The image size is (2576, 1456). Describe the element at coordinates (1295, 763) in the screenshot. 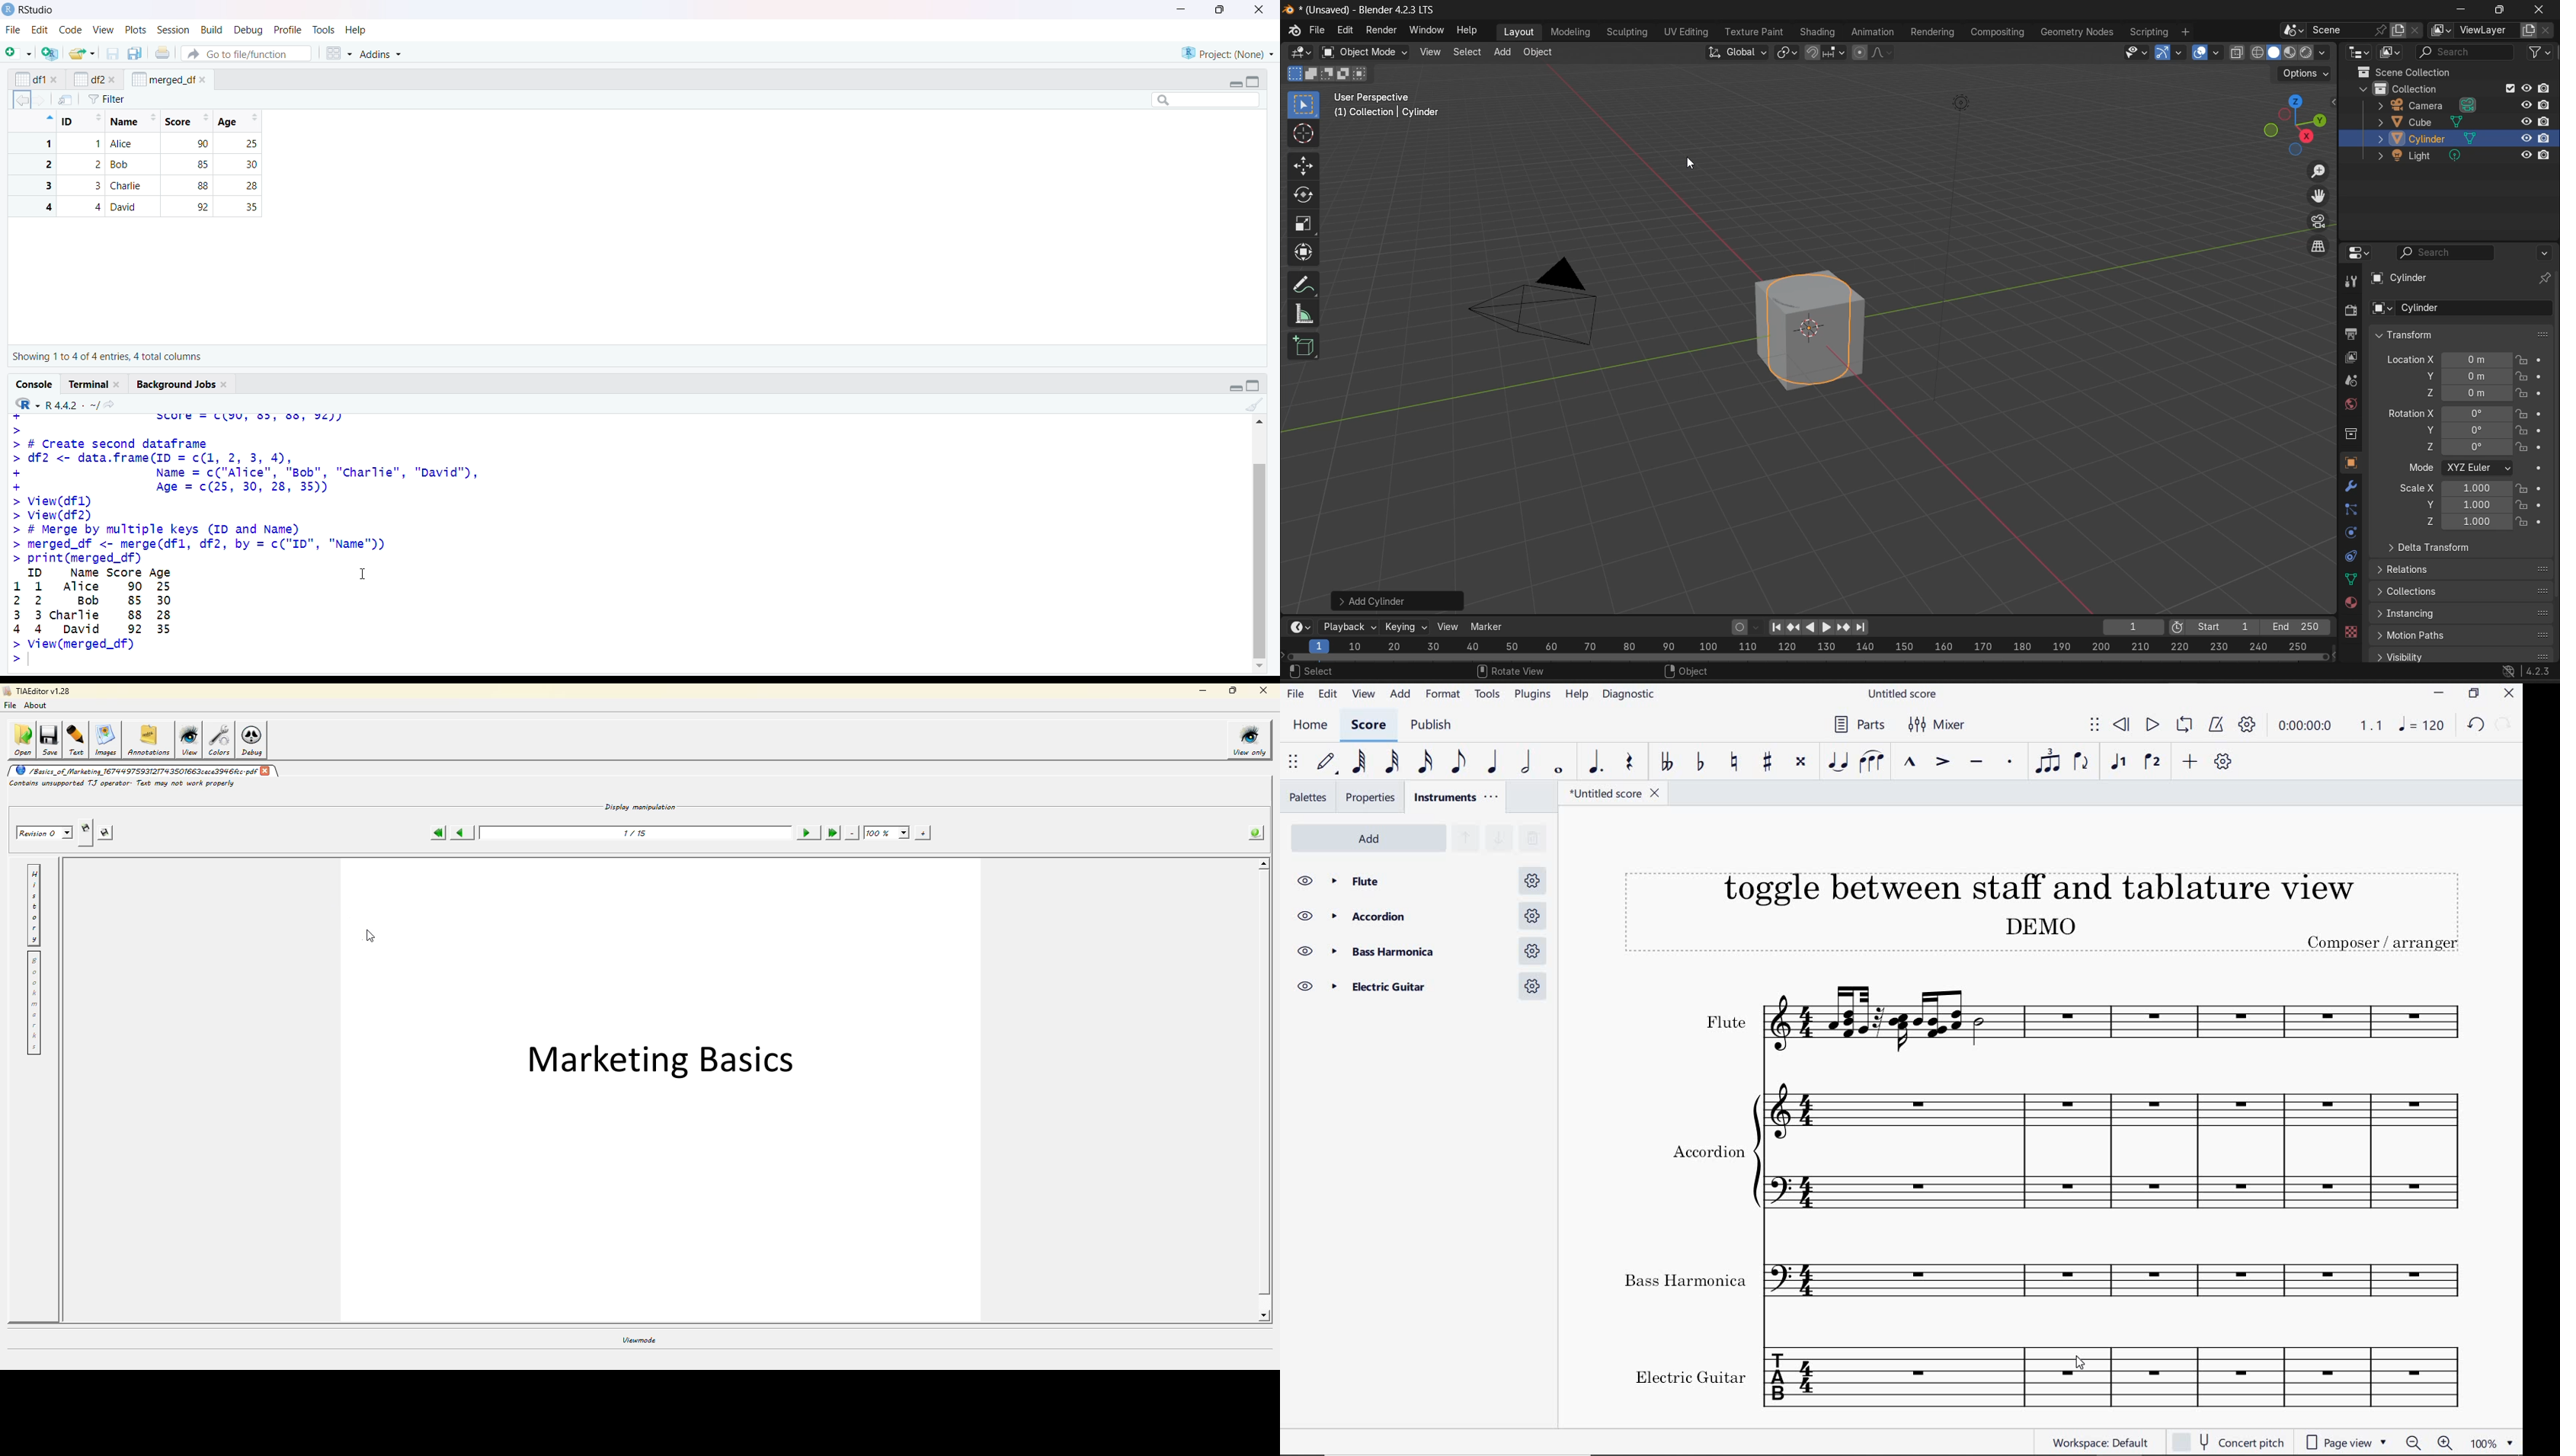

I see `select to move` at that location.